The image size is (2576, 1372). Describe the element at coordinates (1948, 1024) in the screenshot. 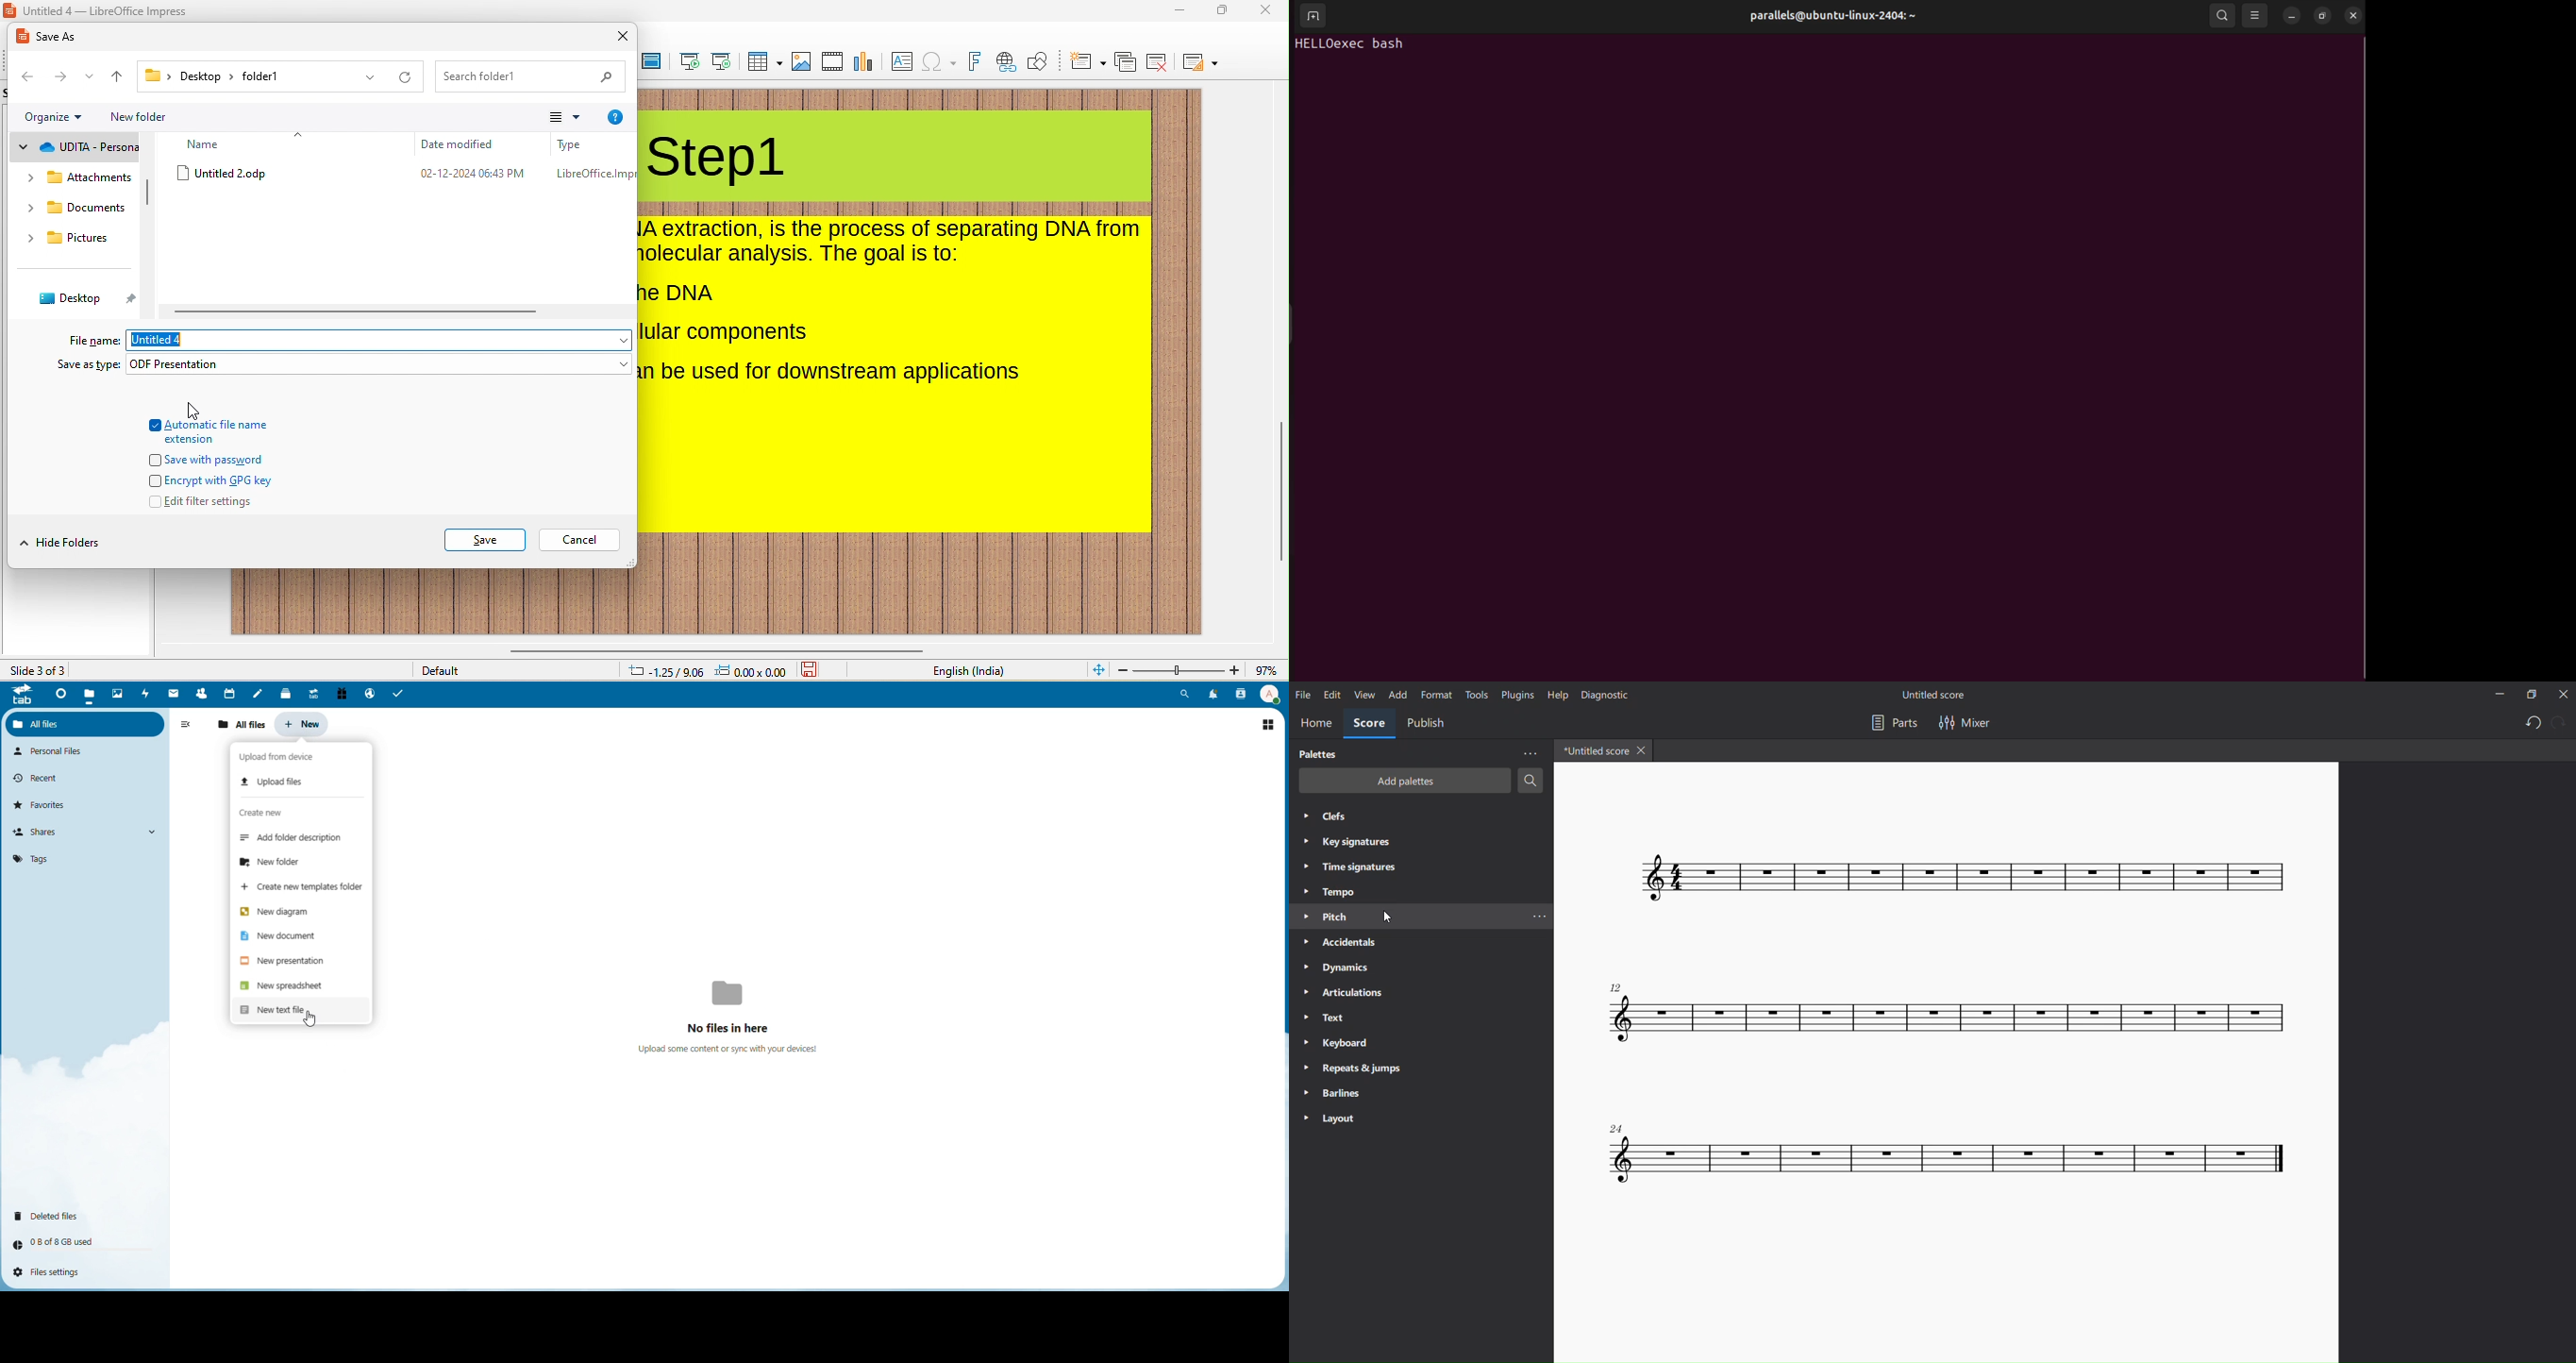

I see `concert` at that location.